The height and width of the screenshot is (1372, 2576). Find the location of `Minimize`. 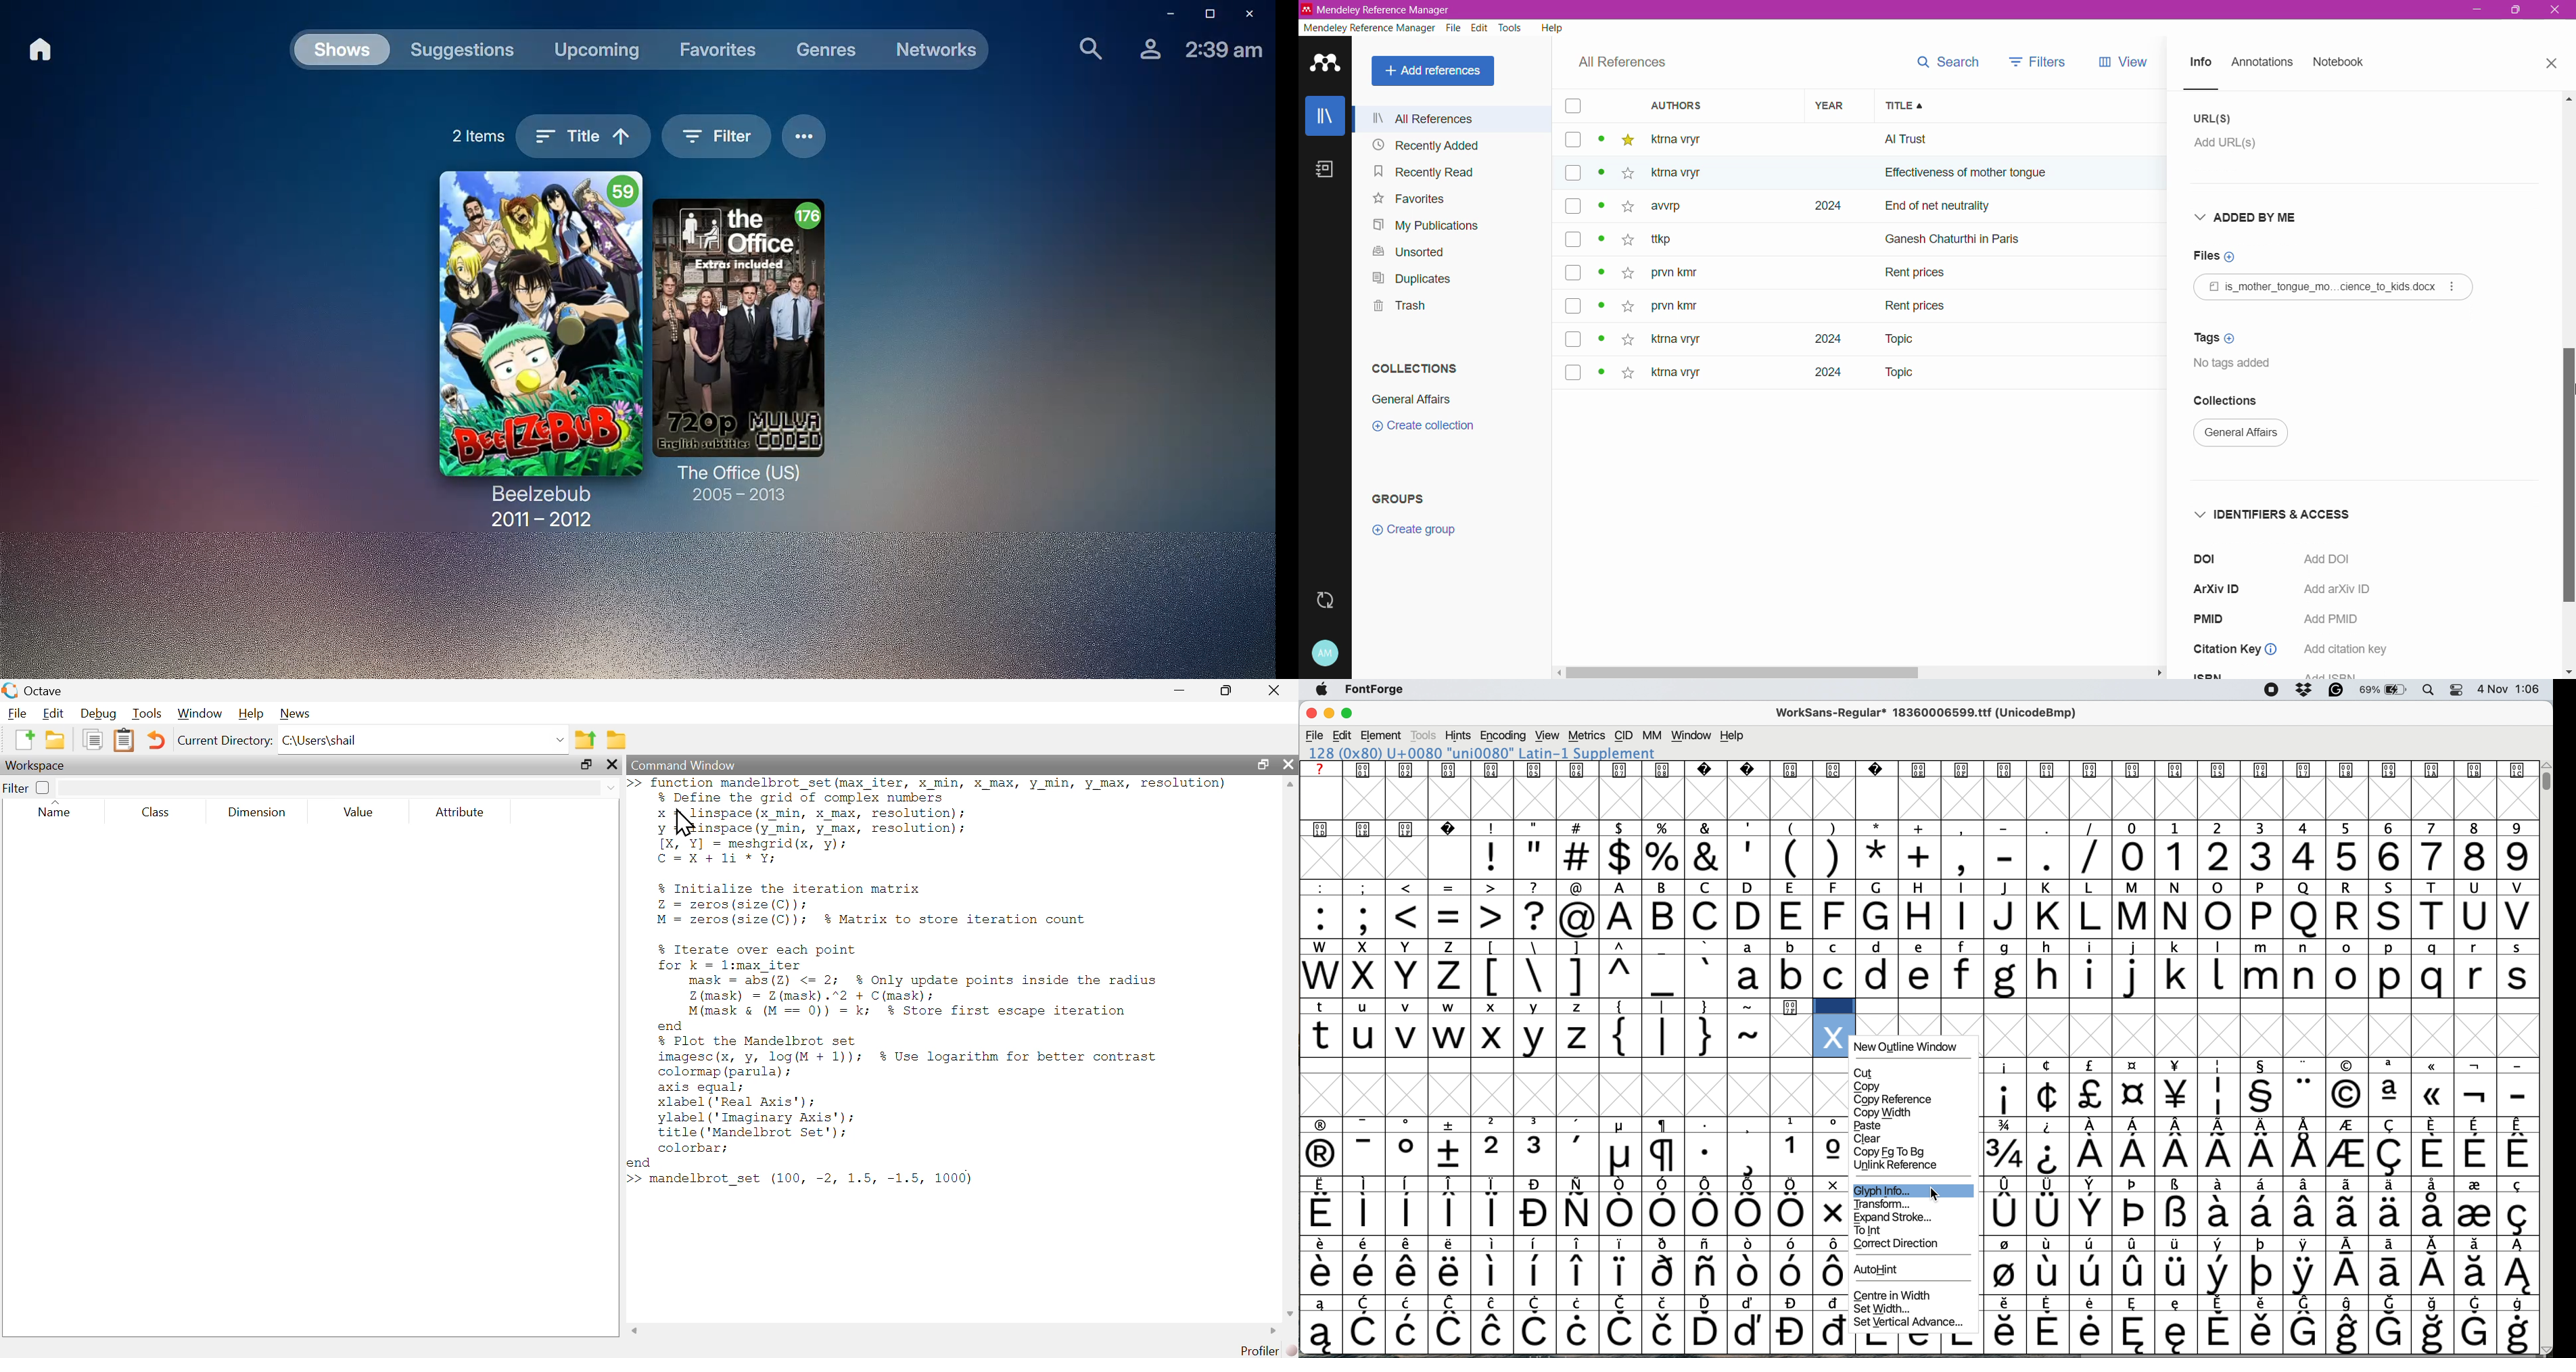

Minimize is located at coordinates (2479, 10).